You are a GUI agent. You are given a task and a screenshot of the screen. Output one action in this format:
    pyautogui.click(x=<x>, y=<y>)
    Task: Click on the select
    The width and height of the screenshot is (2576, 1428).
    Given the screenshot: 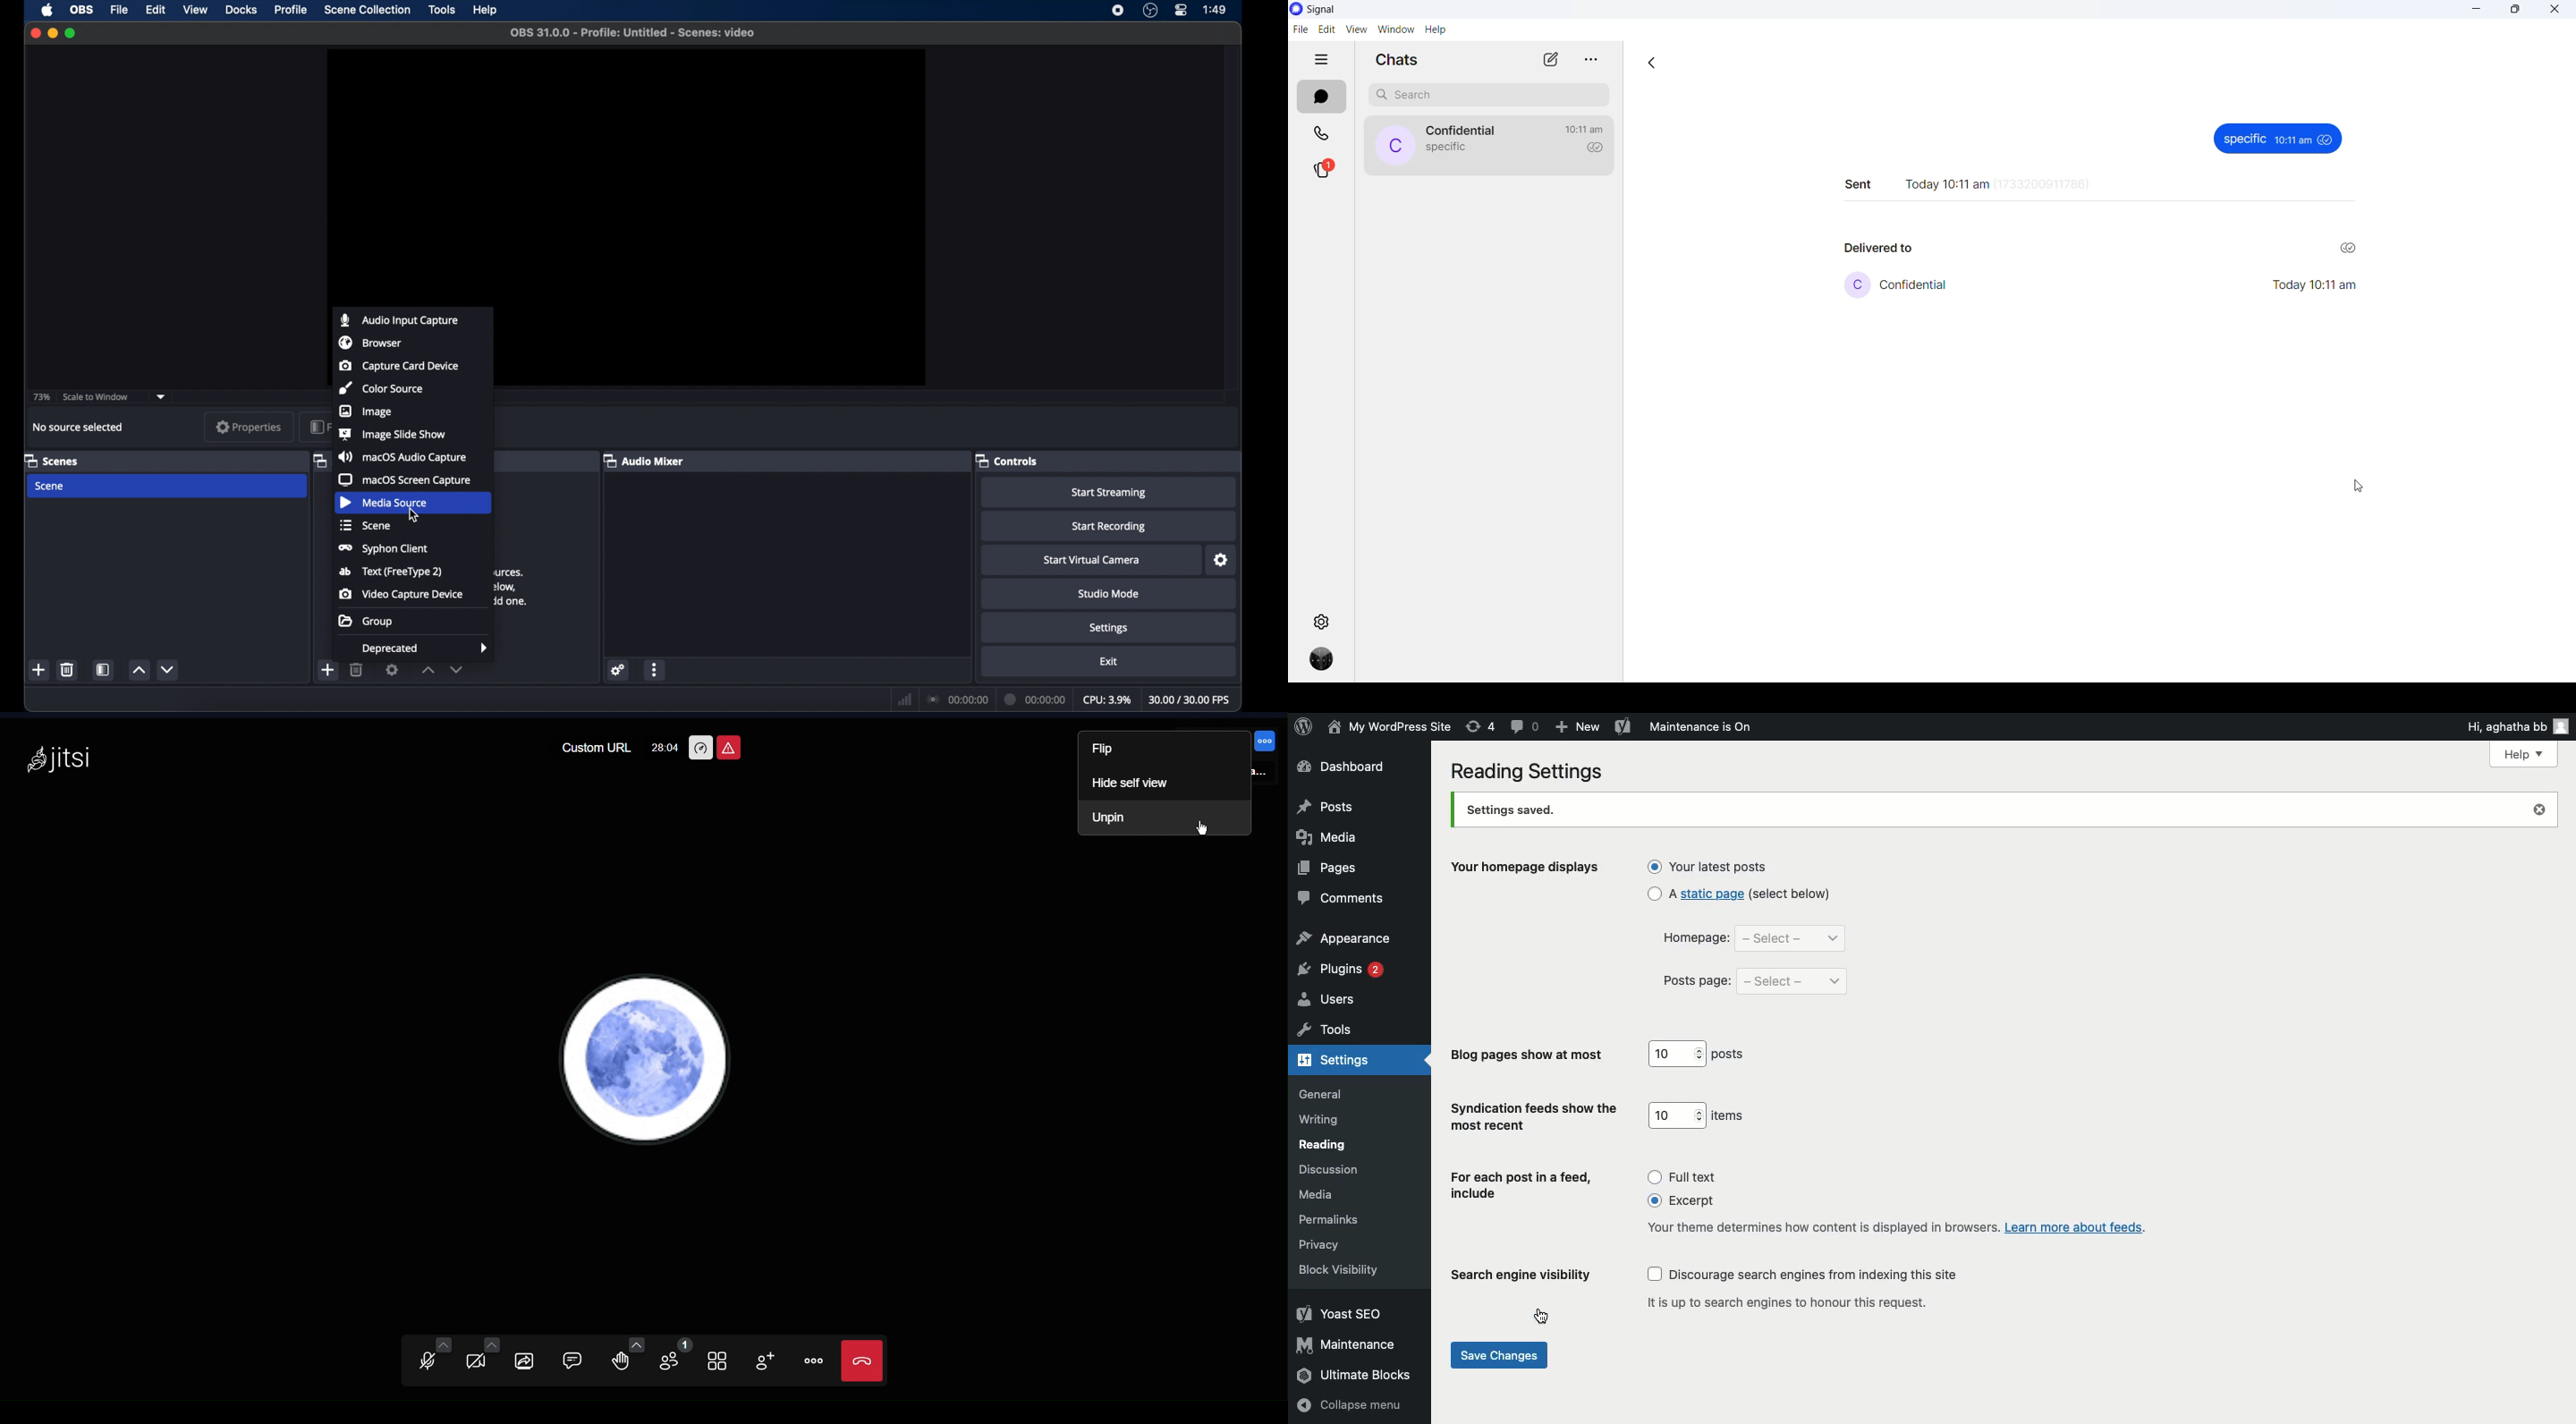 What is the action you would take?
    pyautogui.click(x=1792, y=938)
    